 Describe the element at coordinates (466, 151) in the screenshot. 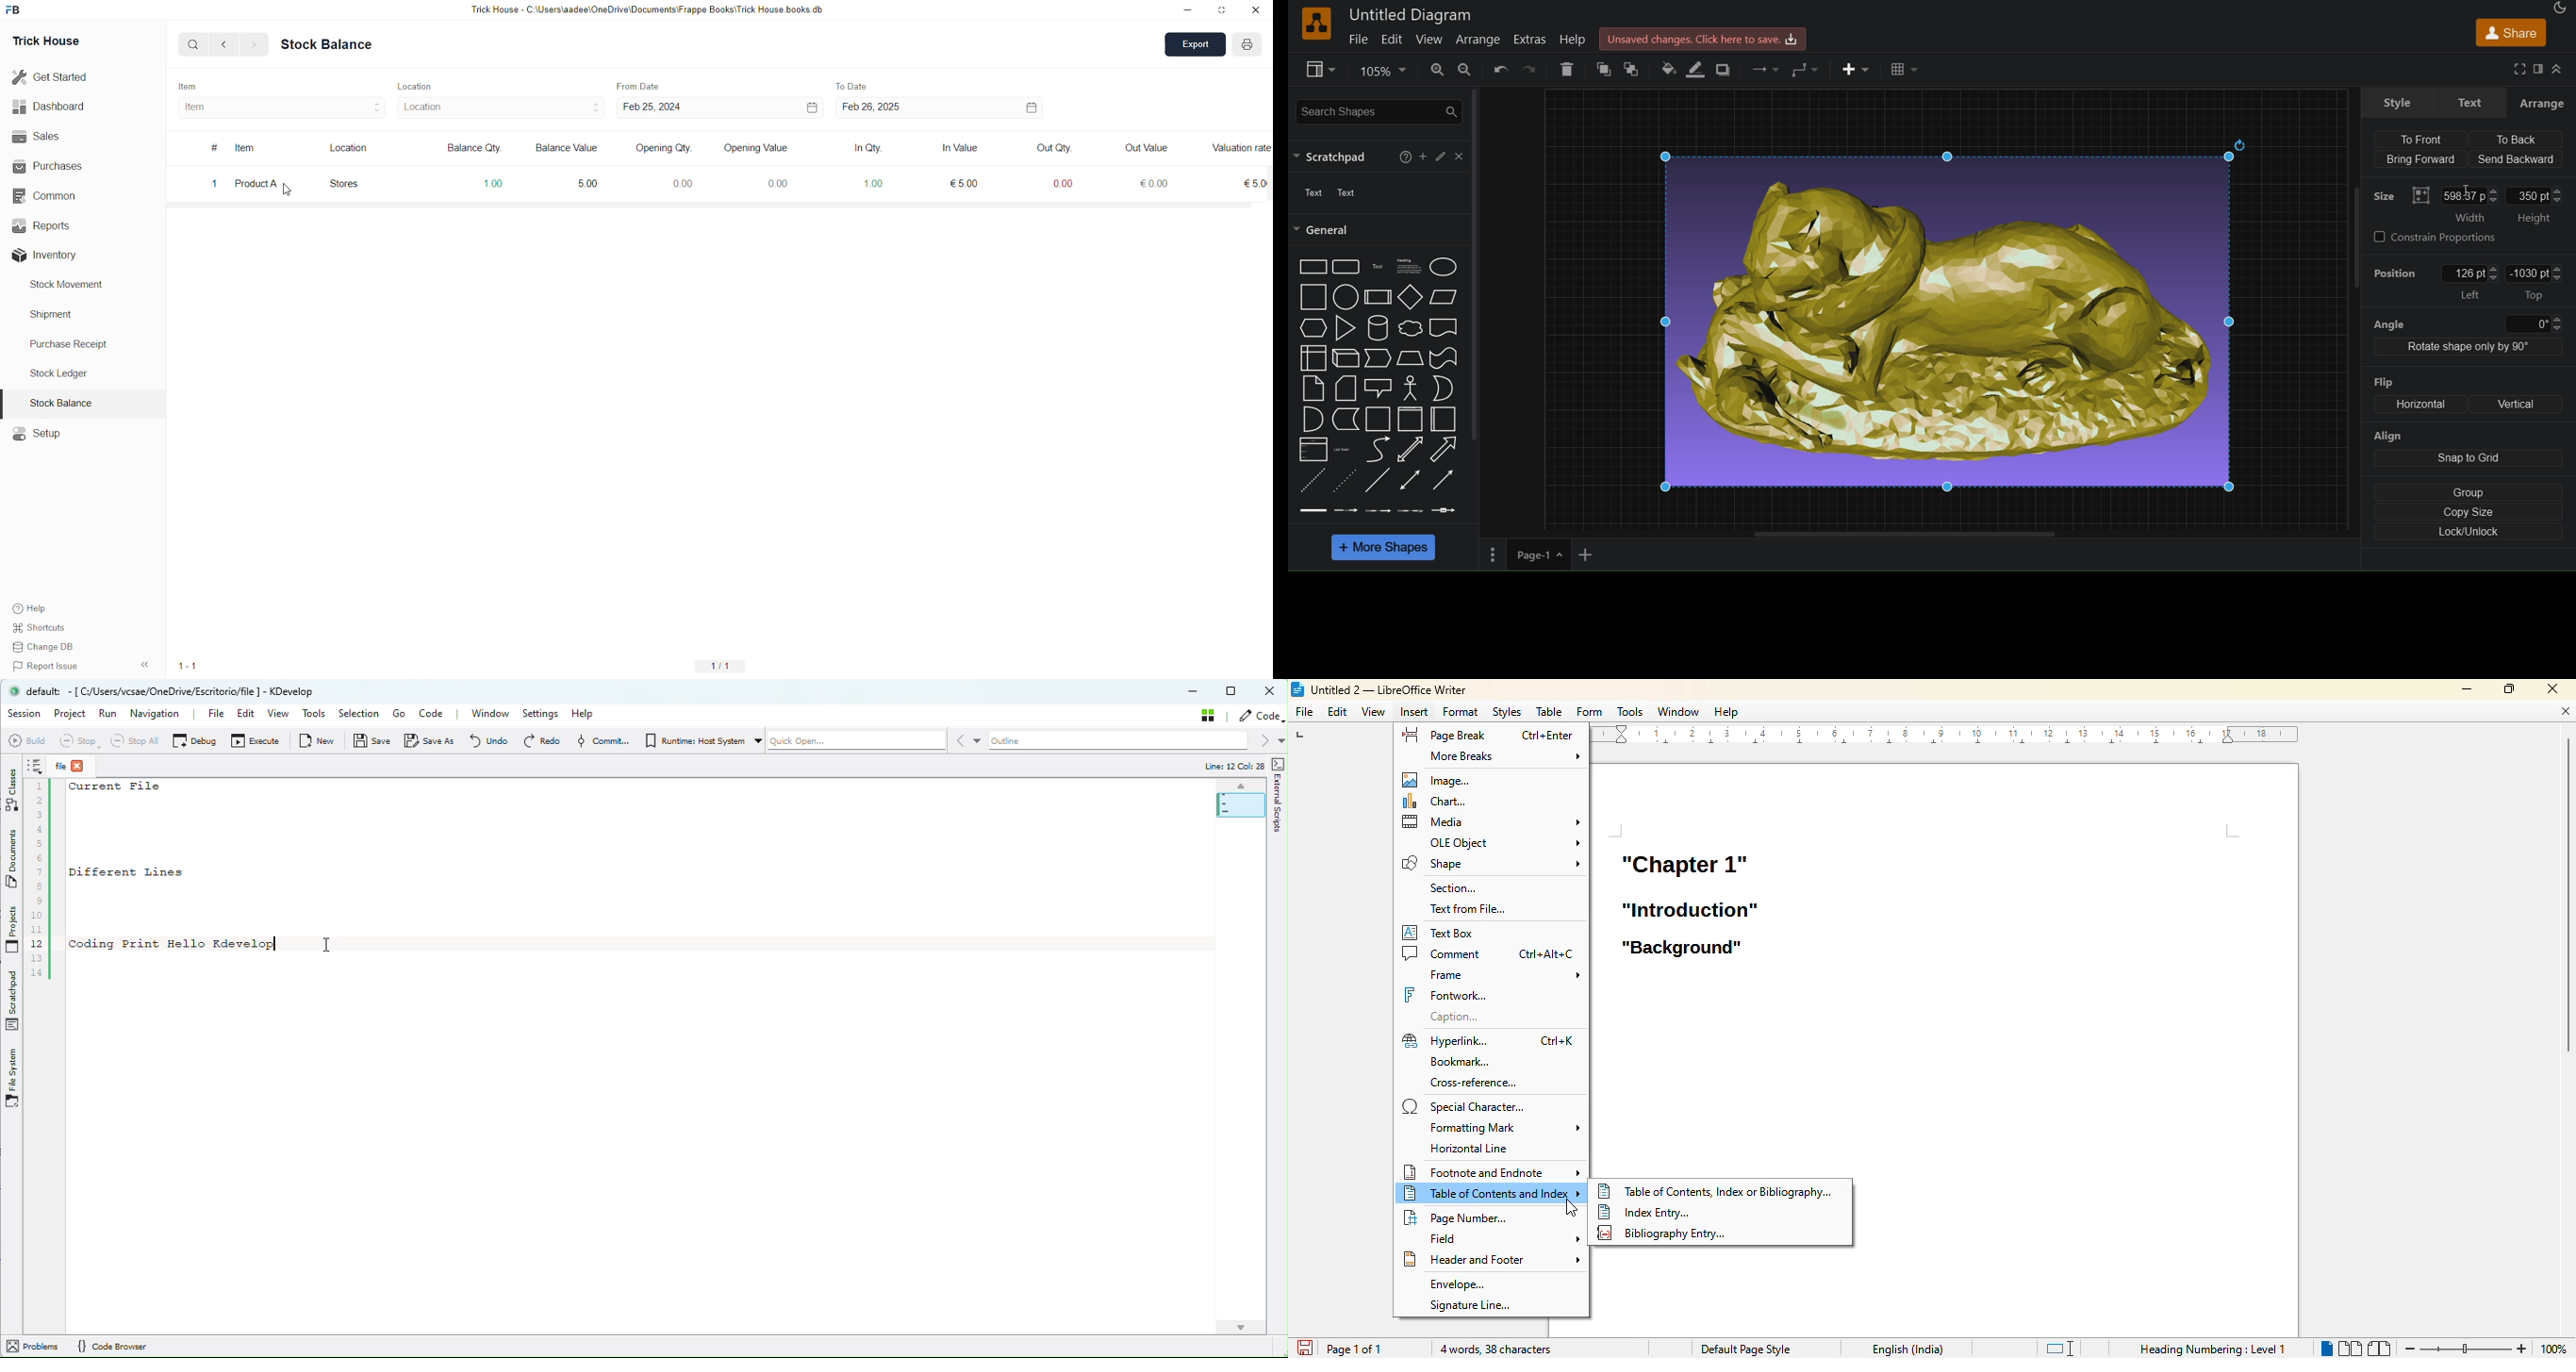

I see `Balance Qty` at that location.